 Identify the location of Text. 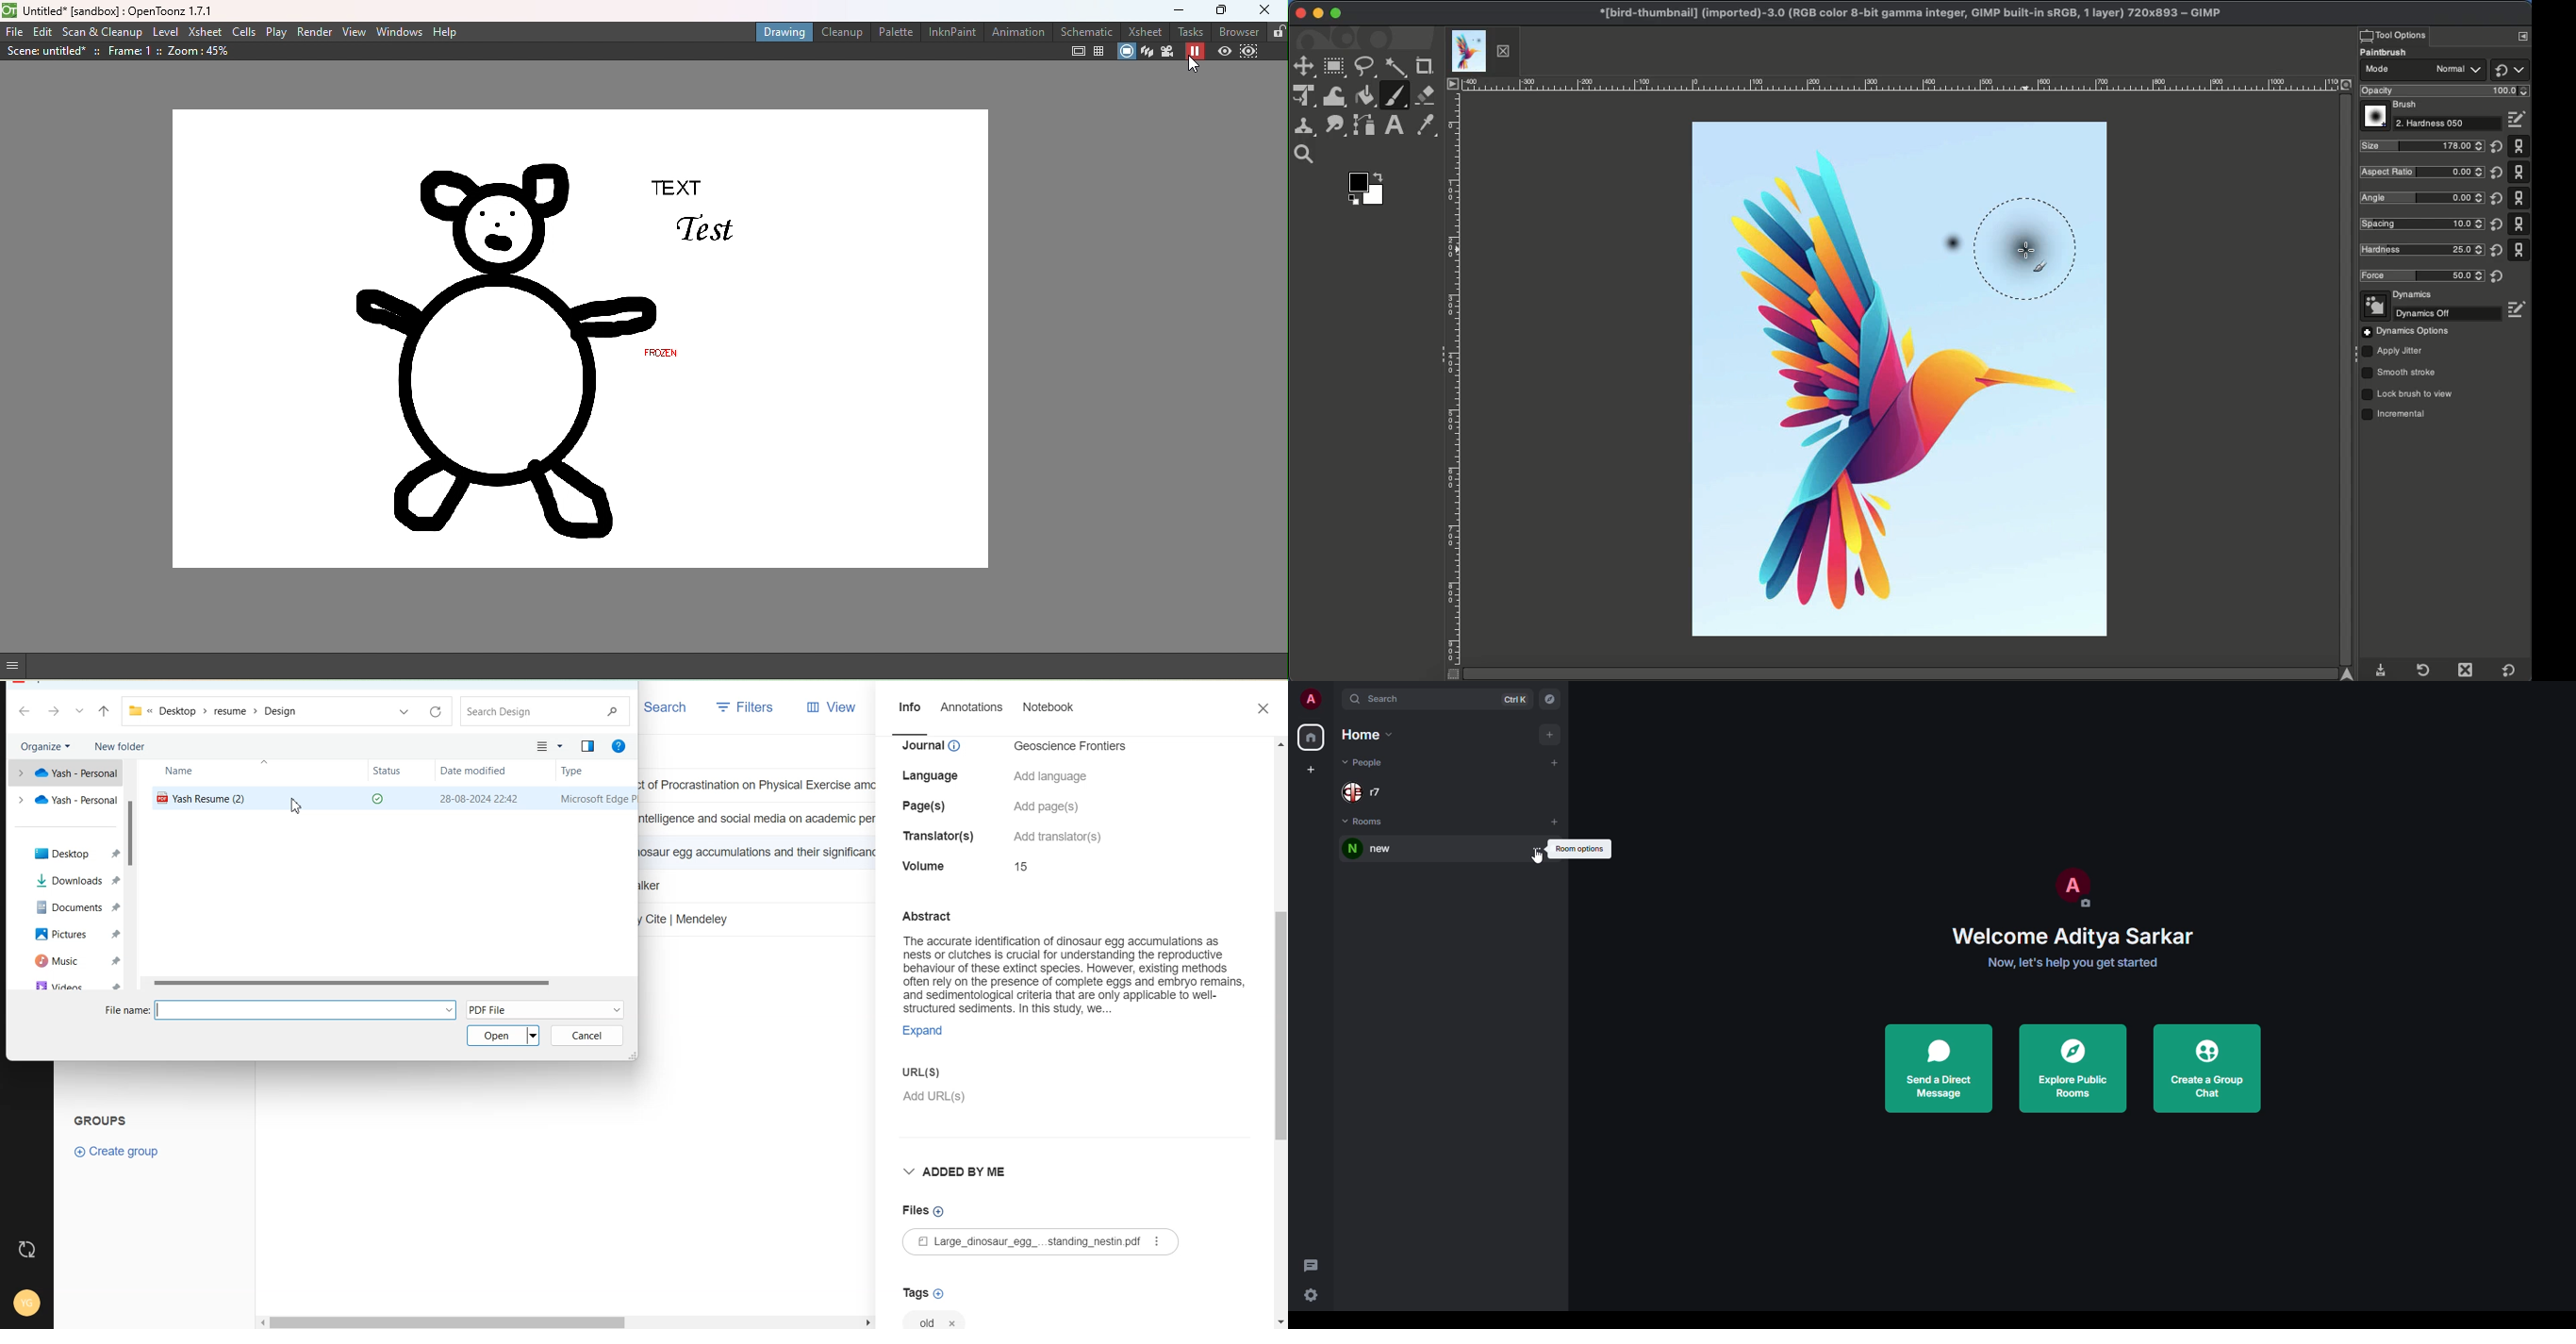
(1069, 957).